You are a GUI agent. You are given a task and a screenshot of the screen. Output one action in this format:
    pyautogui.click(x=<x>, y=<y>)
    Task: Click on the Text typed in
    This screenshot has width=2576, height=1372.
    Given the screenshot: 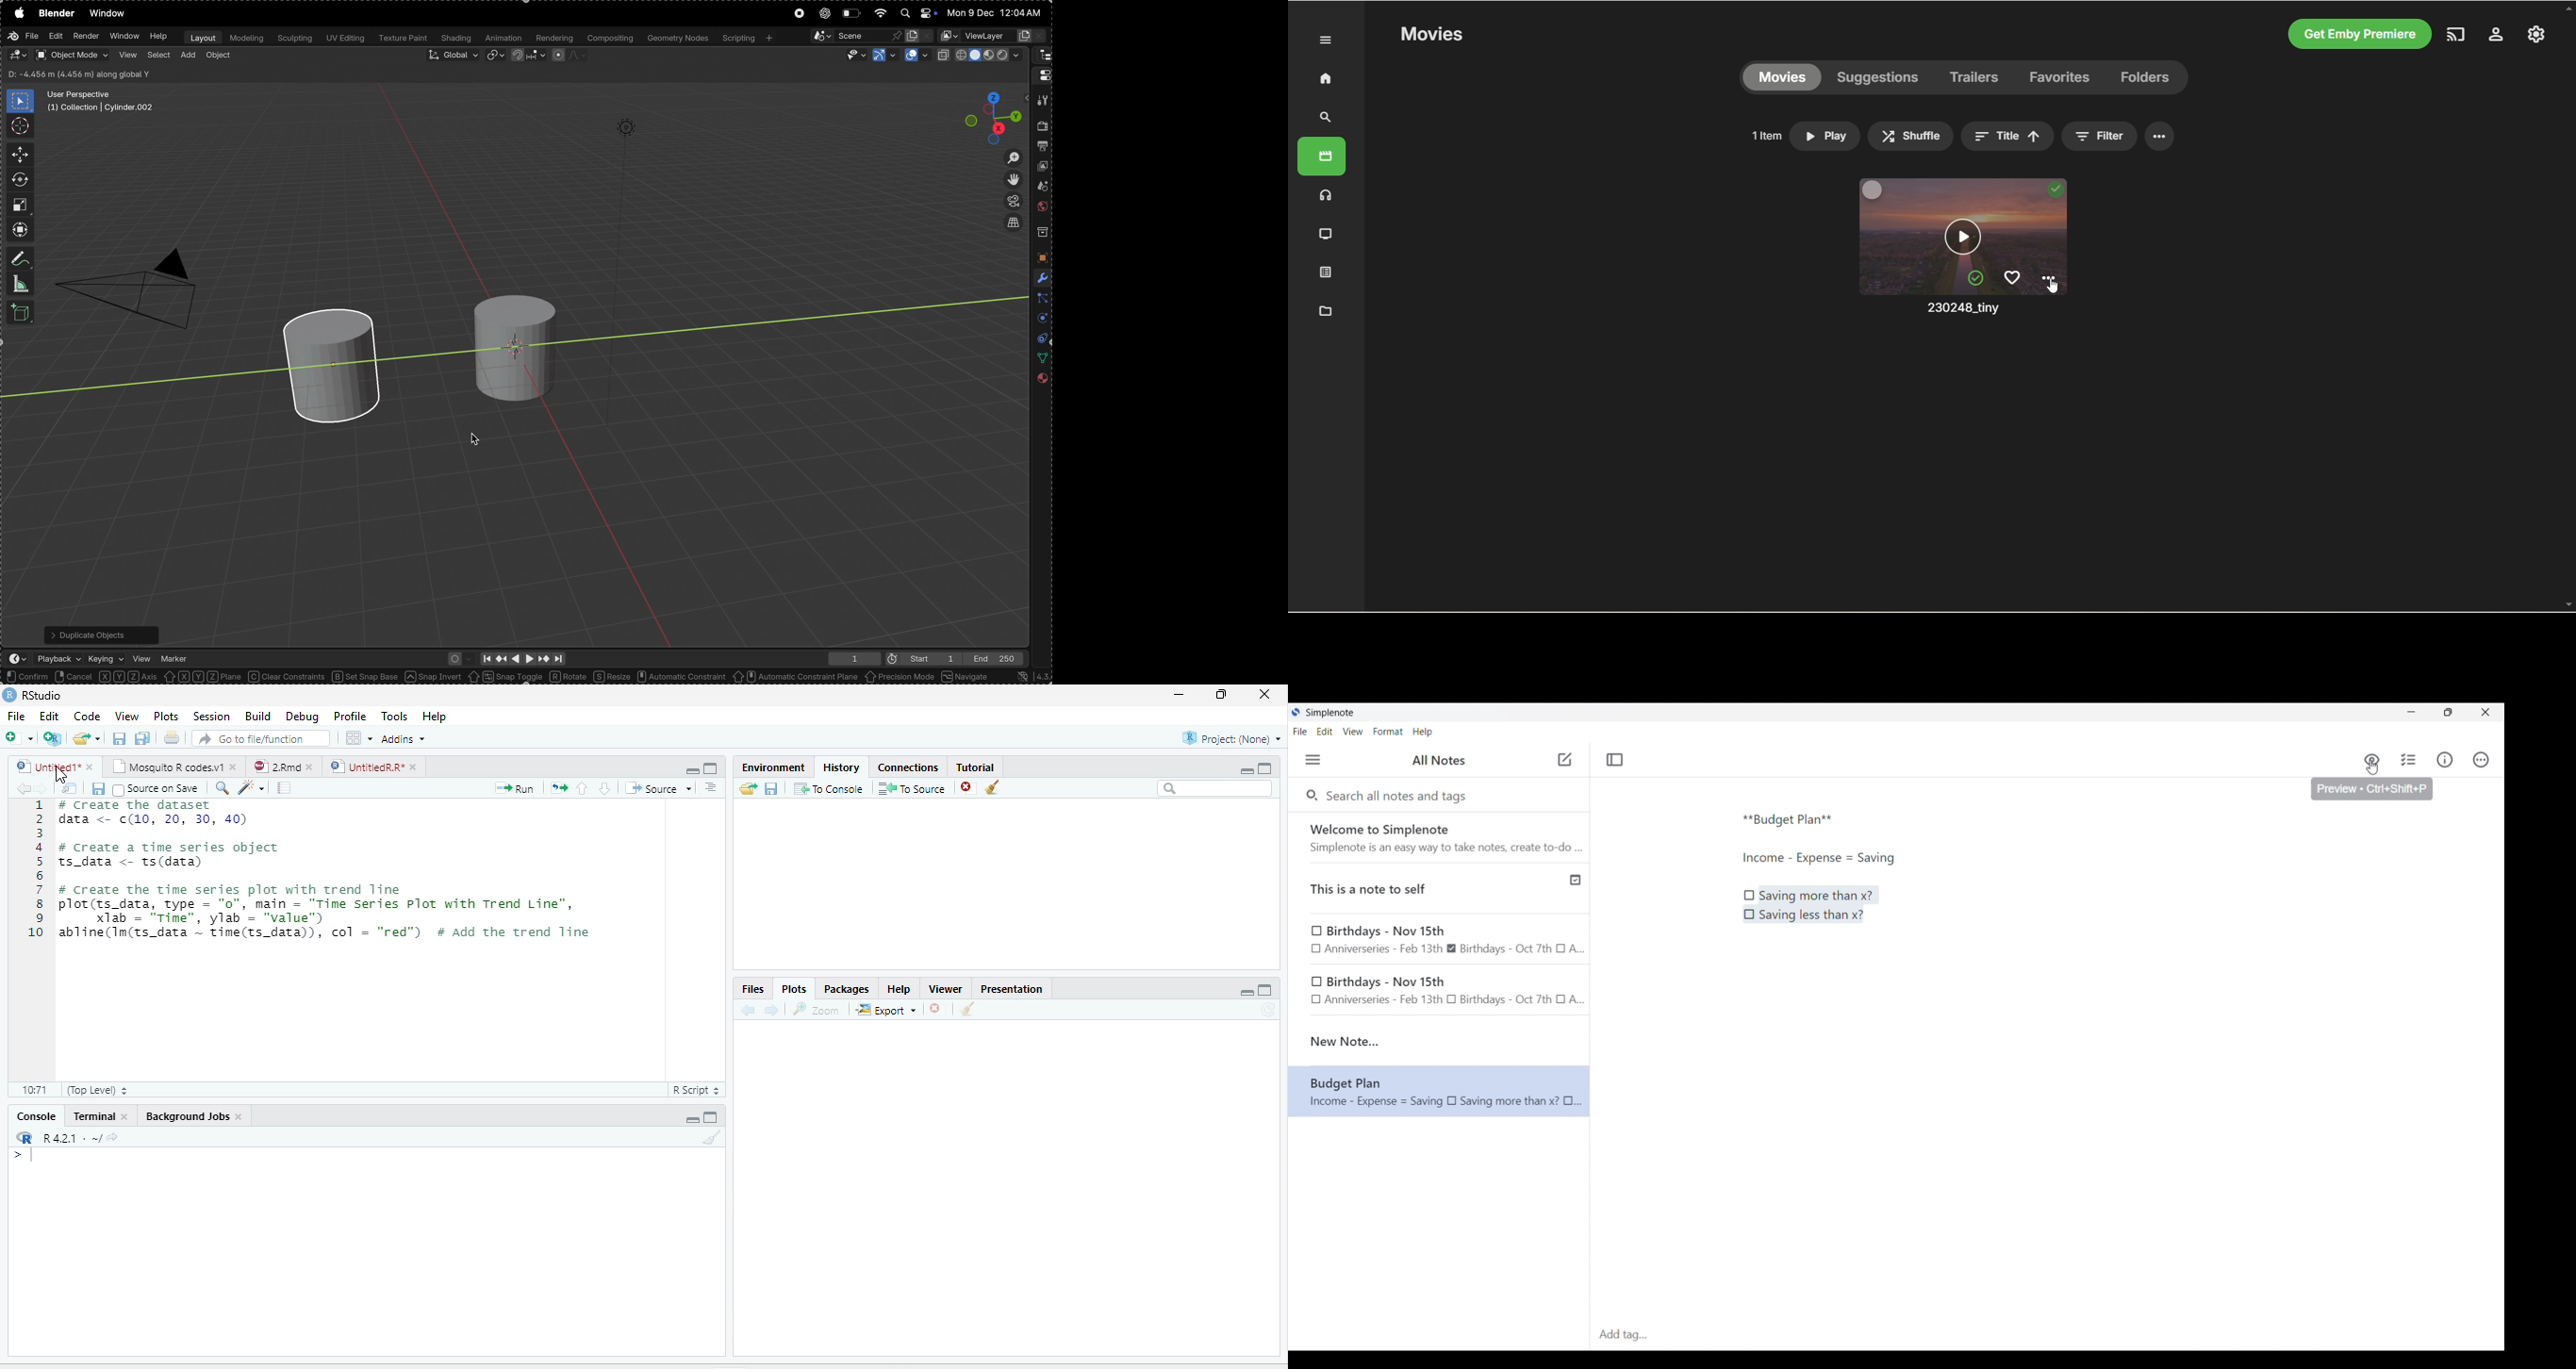 What is the action you would take?
    pyautogui.click(x=1788, y=820)
    